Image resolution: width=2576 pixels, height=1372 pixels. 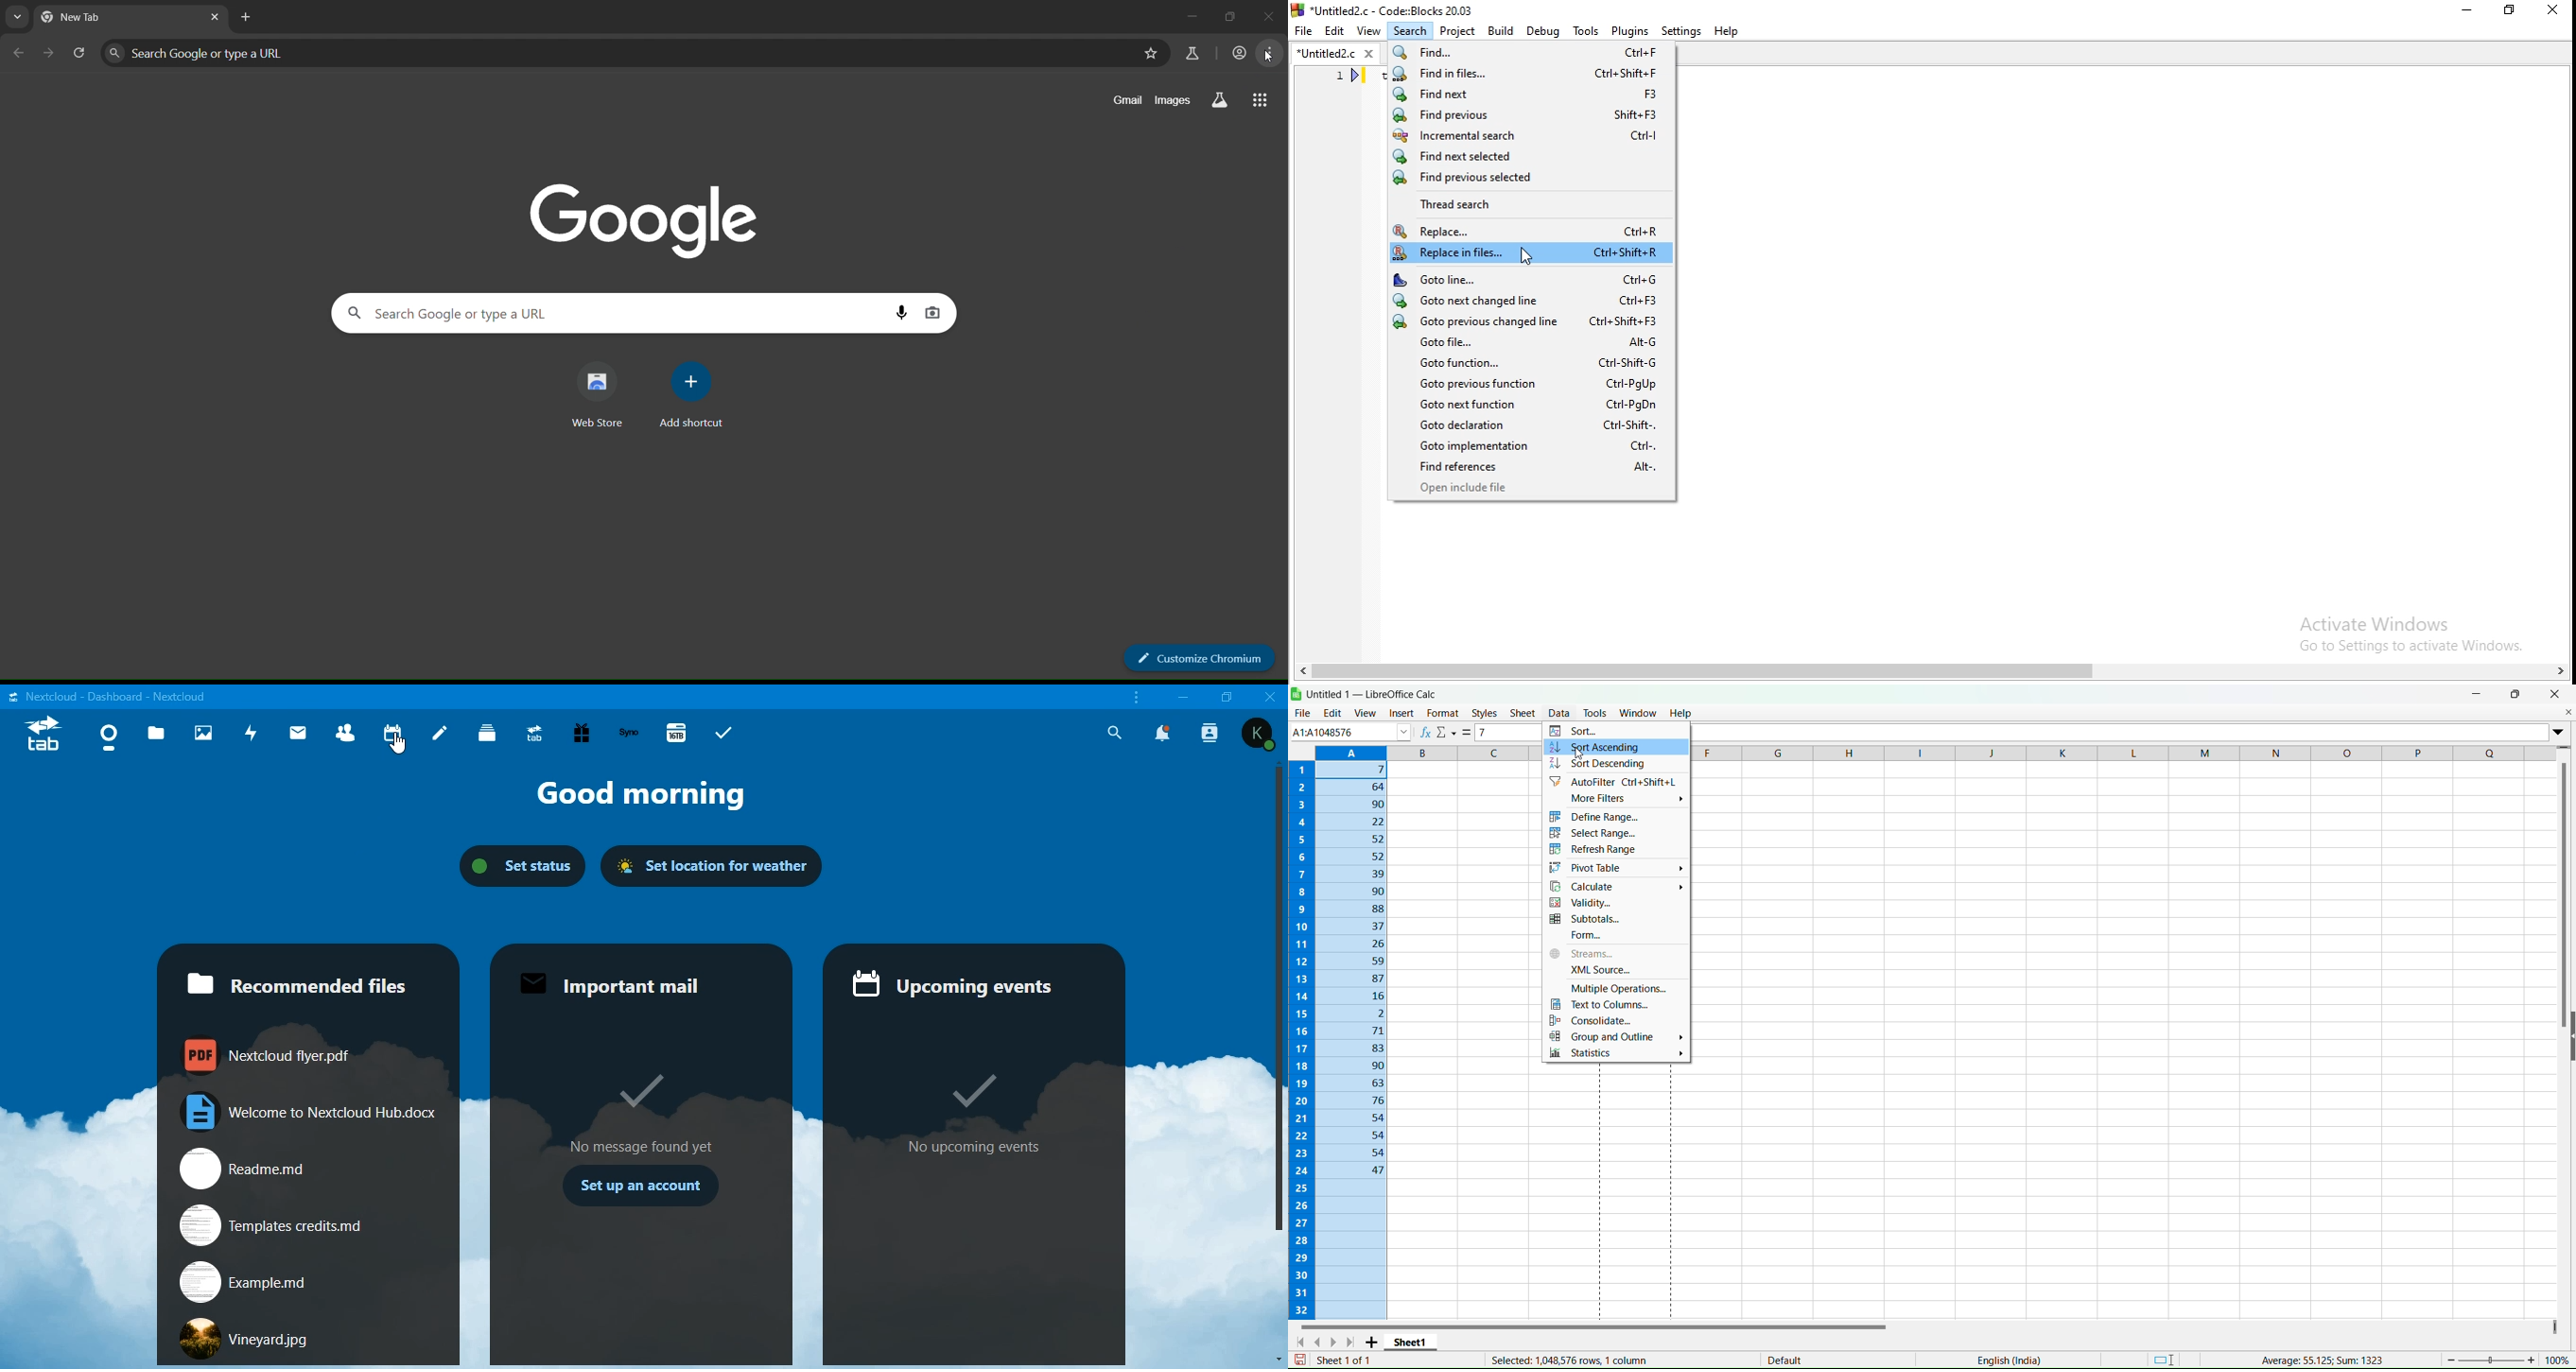 I want to click on mail, so click(x=299, y=732).